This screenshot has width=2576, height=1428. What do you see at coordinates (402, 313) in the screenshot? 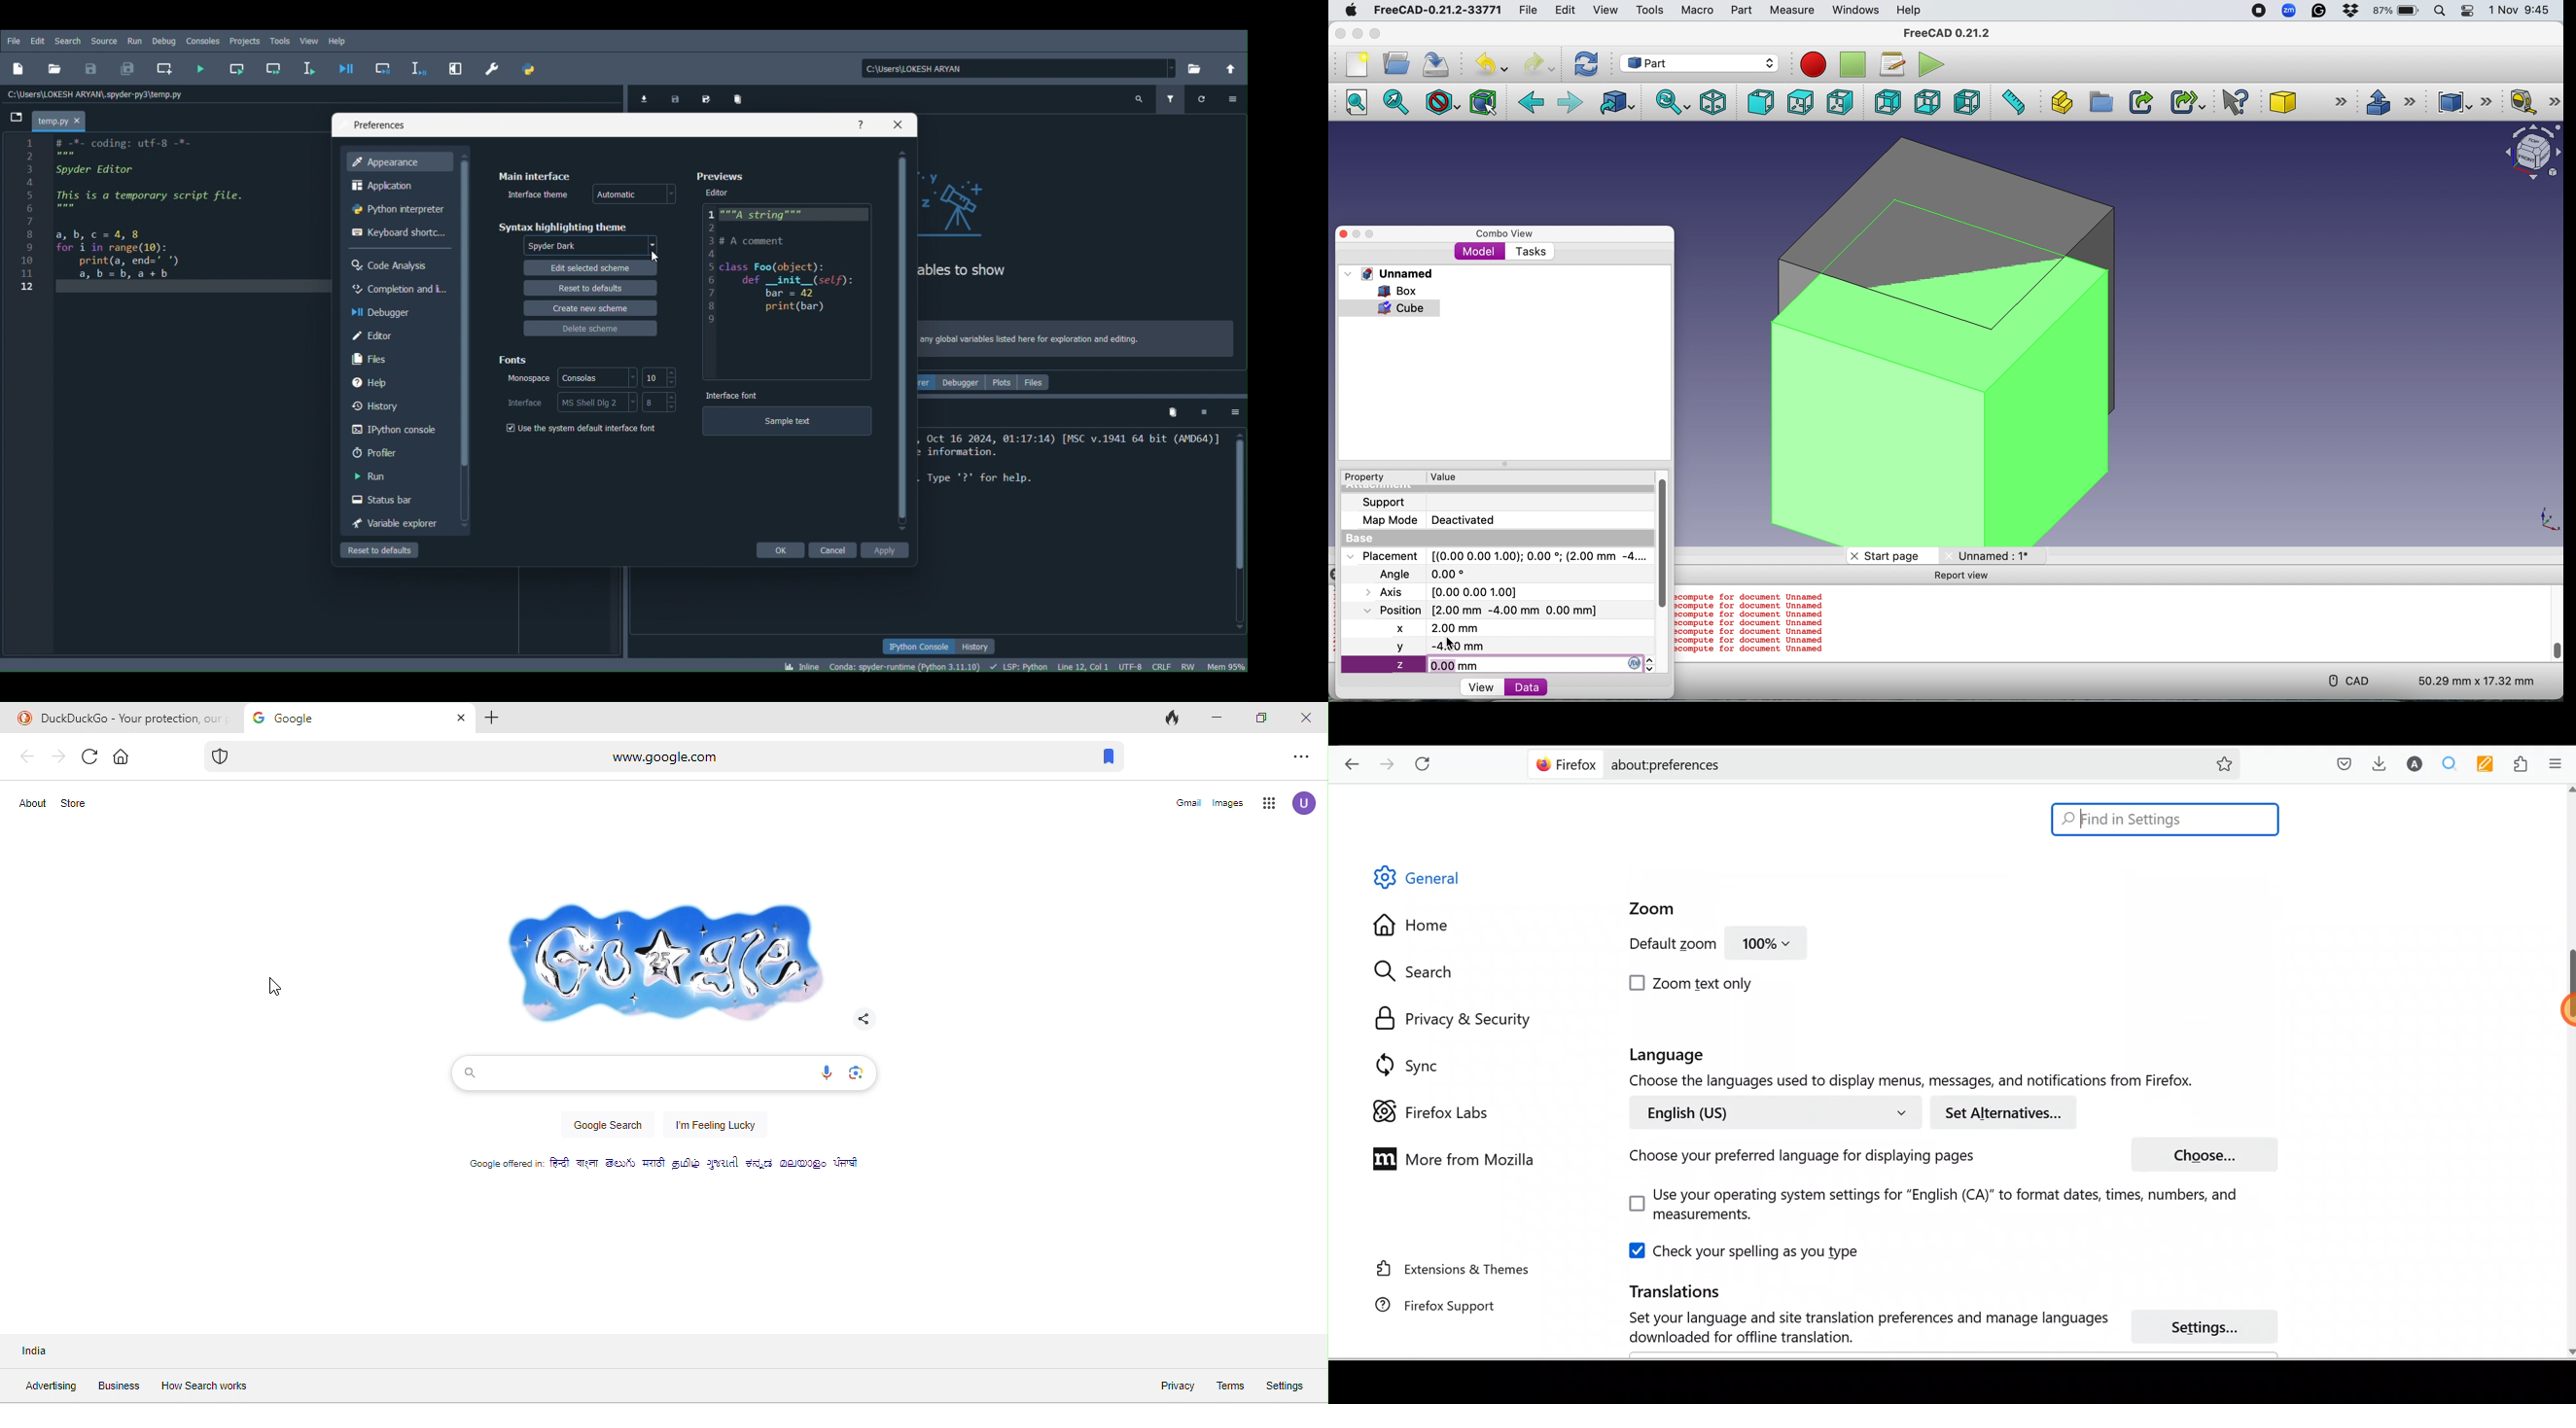
I see `Debugger` at bounding box center [402, 313].